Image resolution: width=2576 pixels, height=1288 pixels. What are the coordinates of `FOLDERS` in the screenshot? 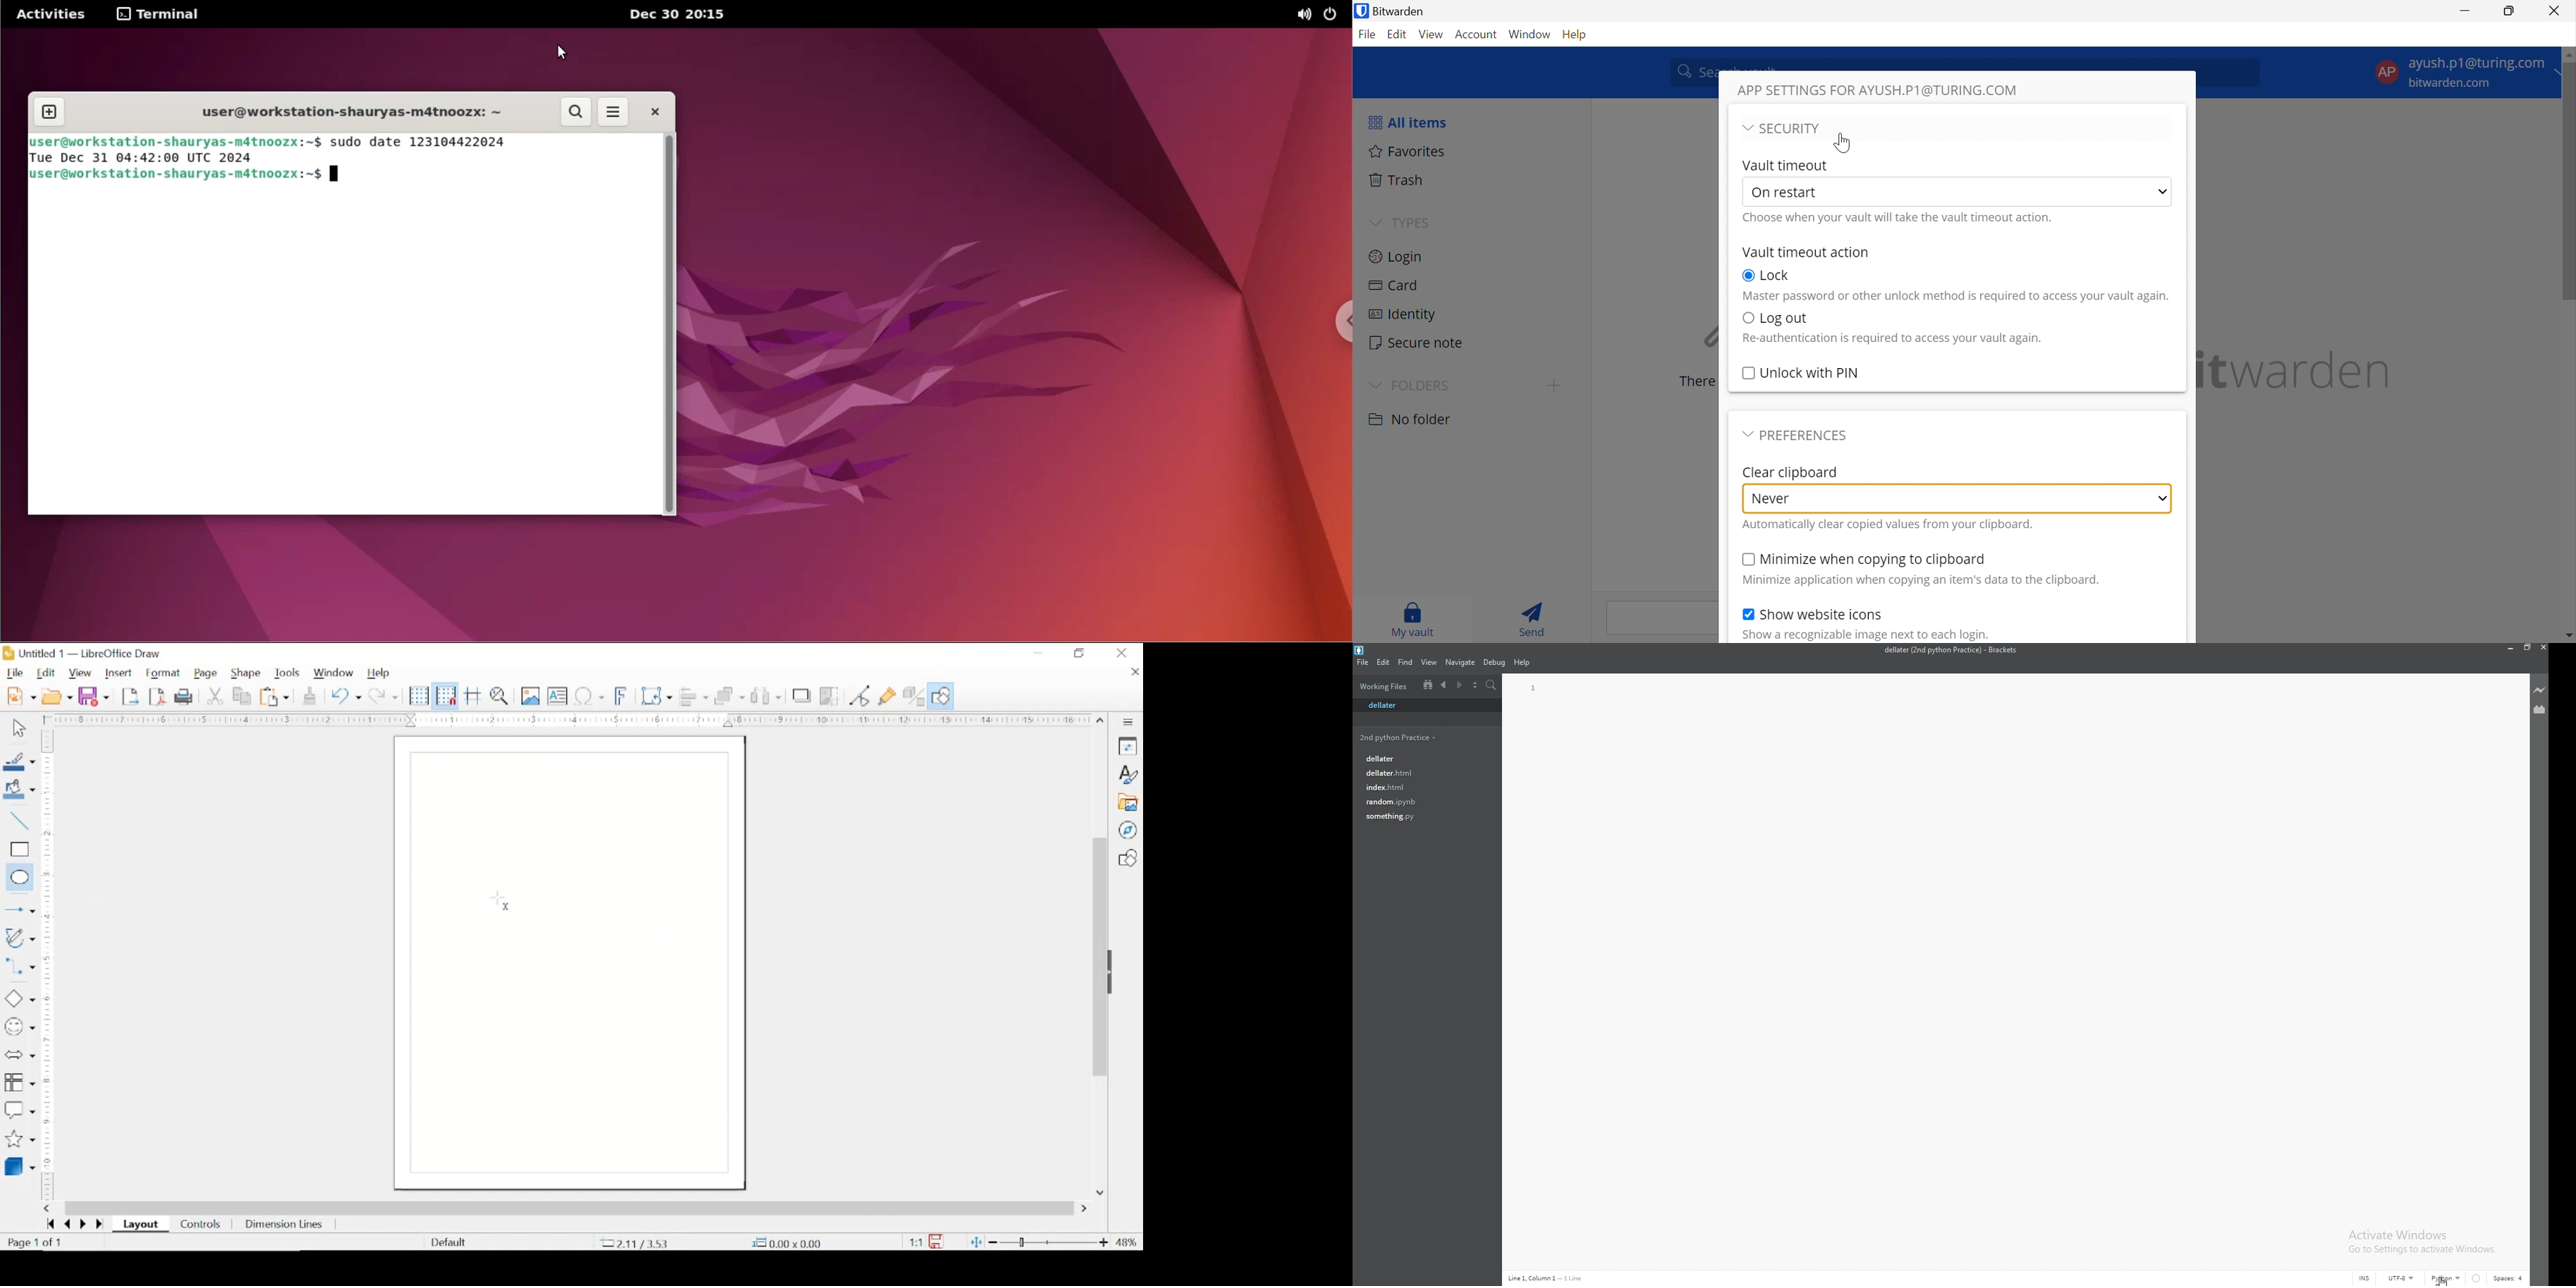 It's located at (1420, 387).